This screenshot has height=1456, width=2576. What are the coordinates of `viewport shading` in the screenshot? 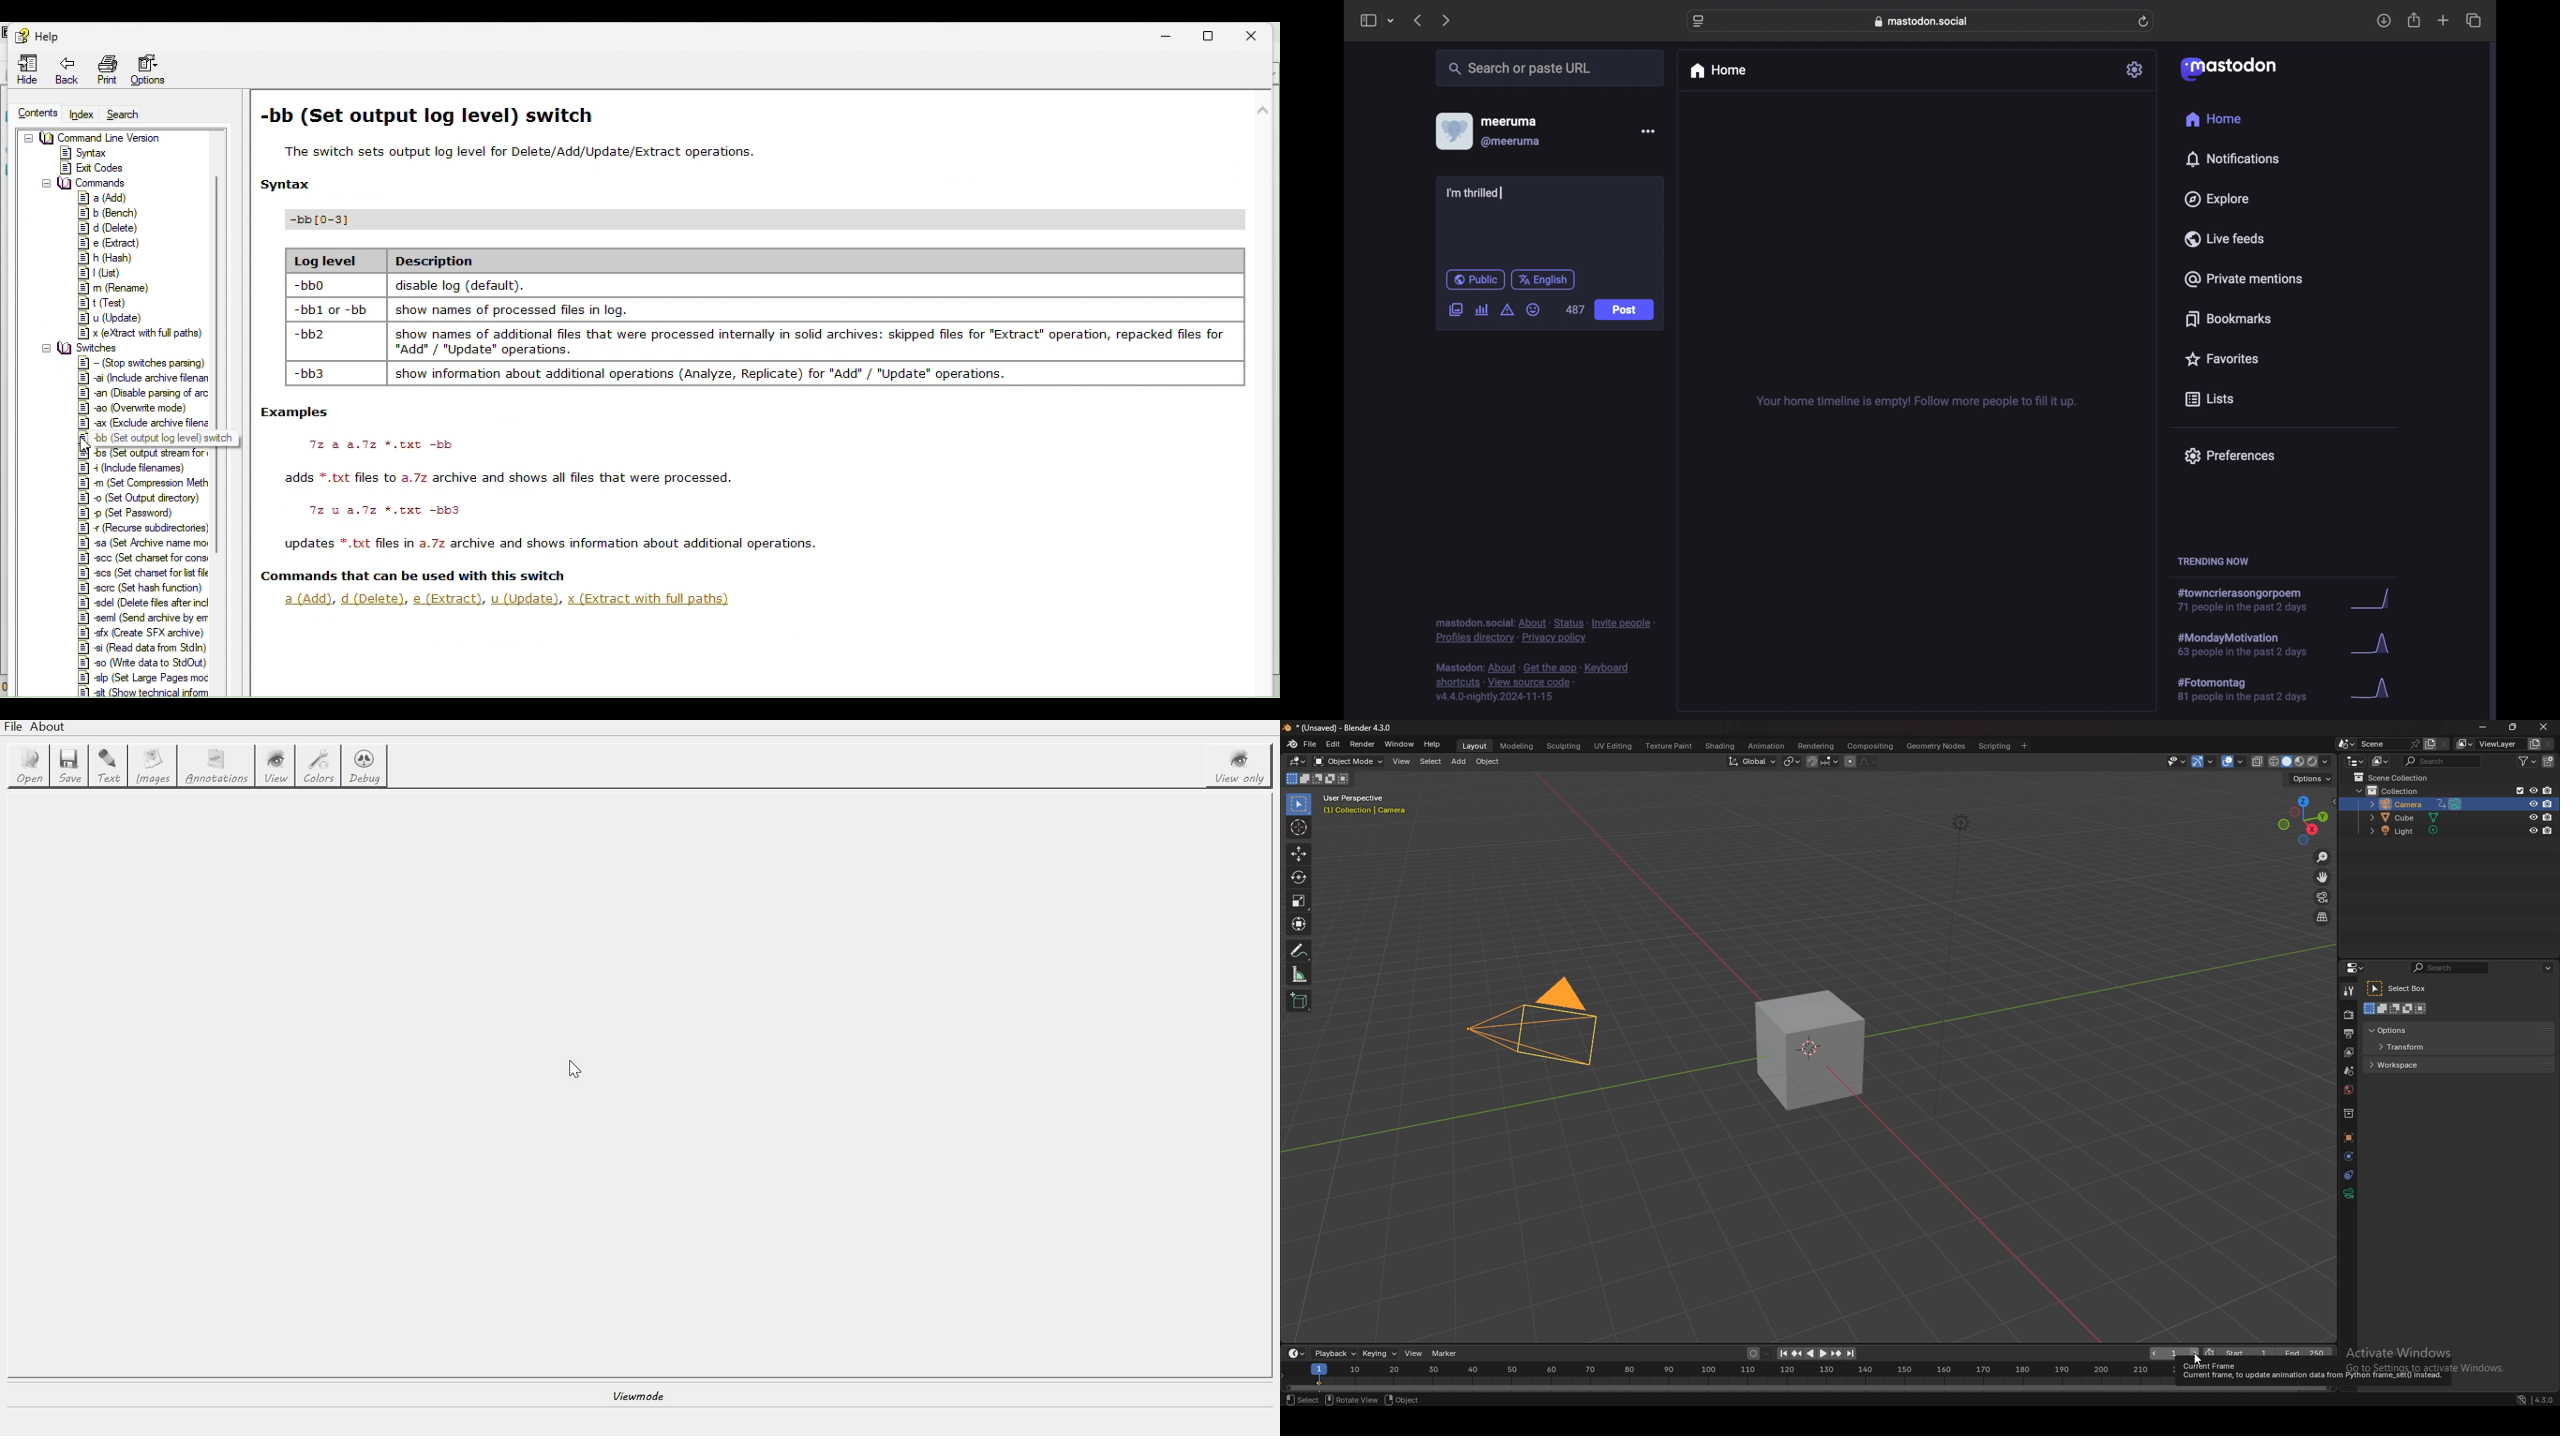 It's located at (2300, 762).